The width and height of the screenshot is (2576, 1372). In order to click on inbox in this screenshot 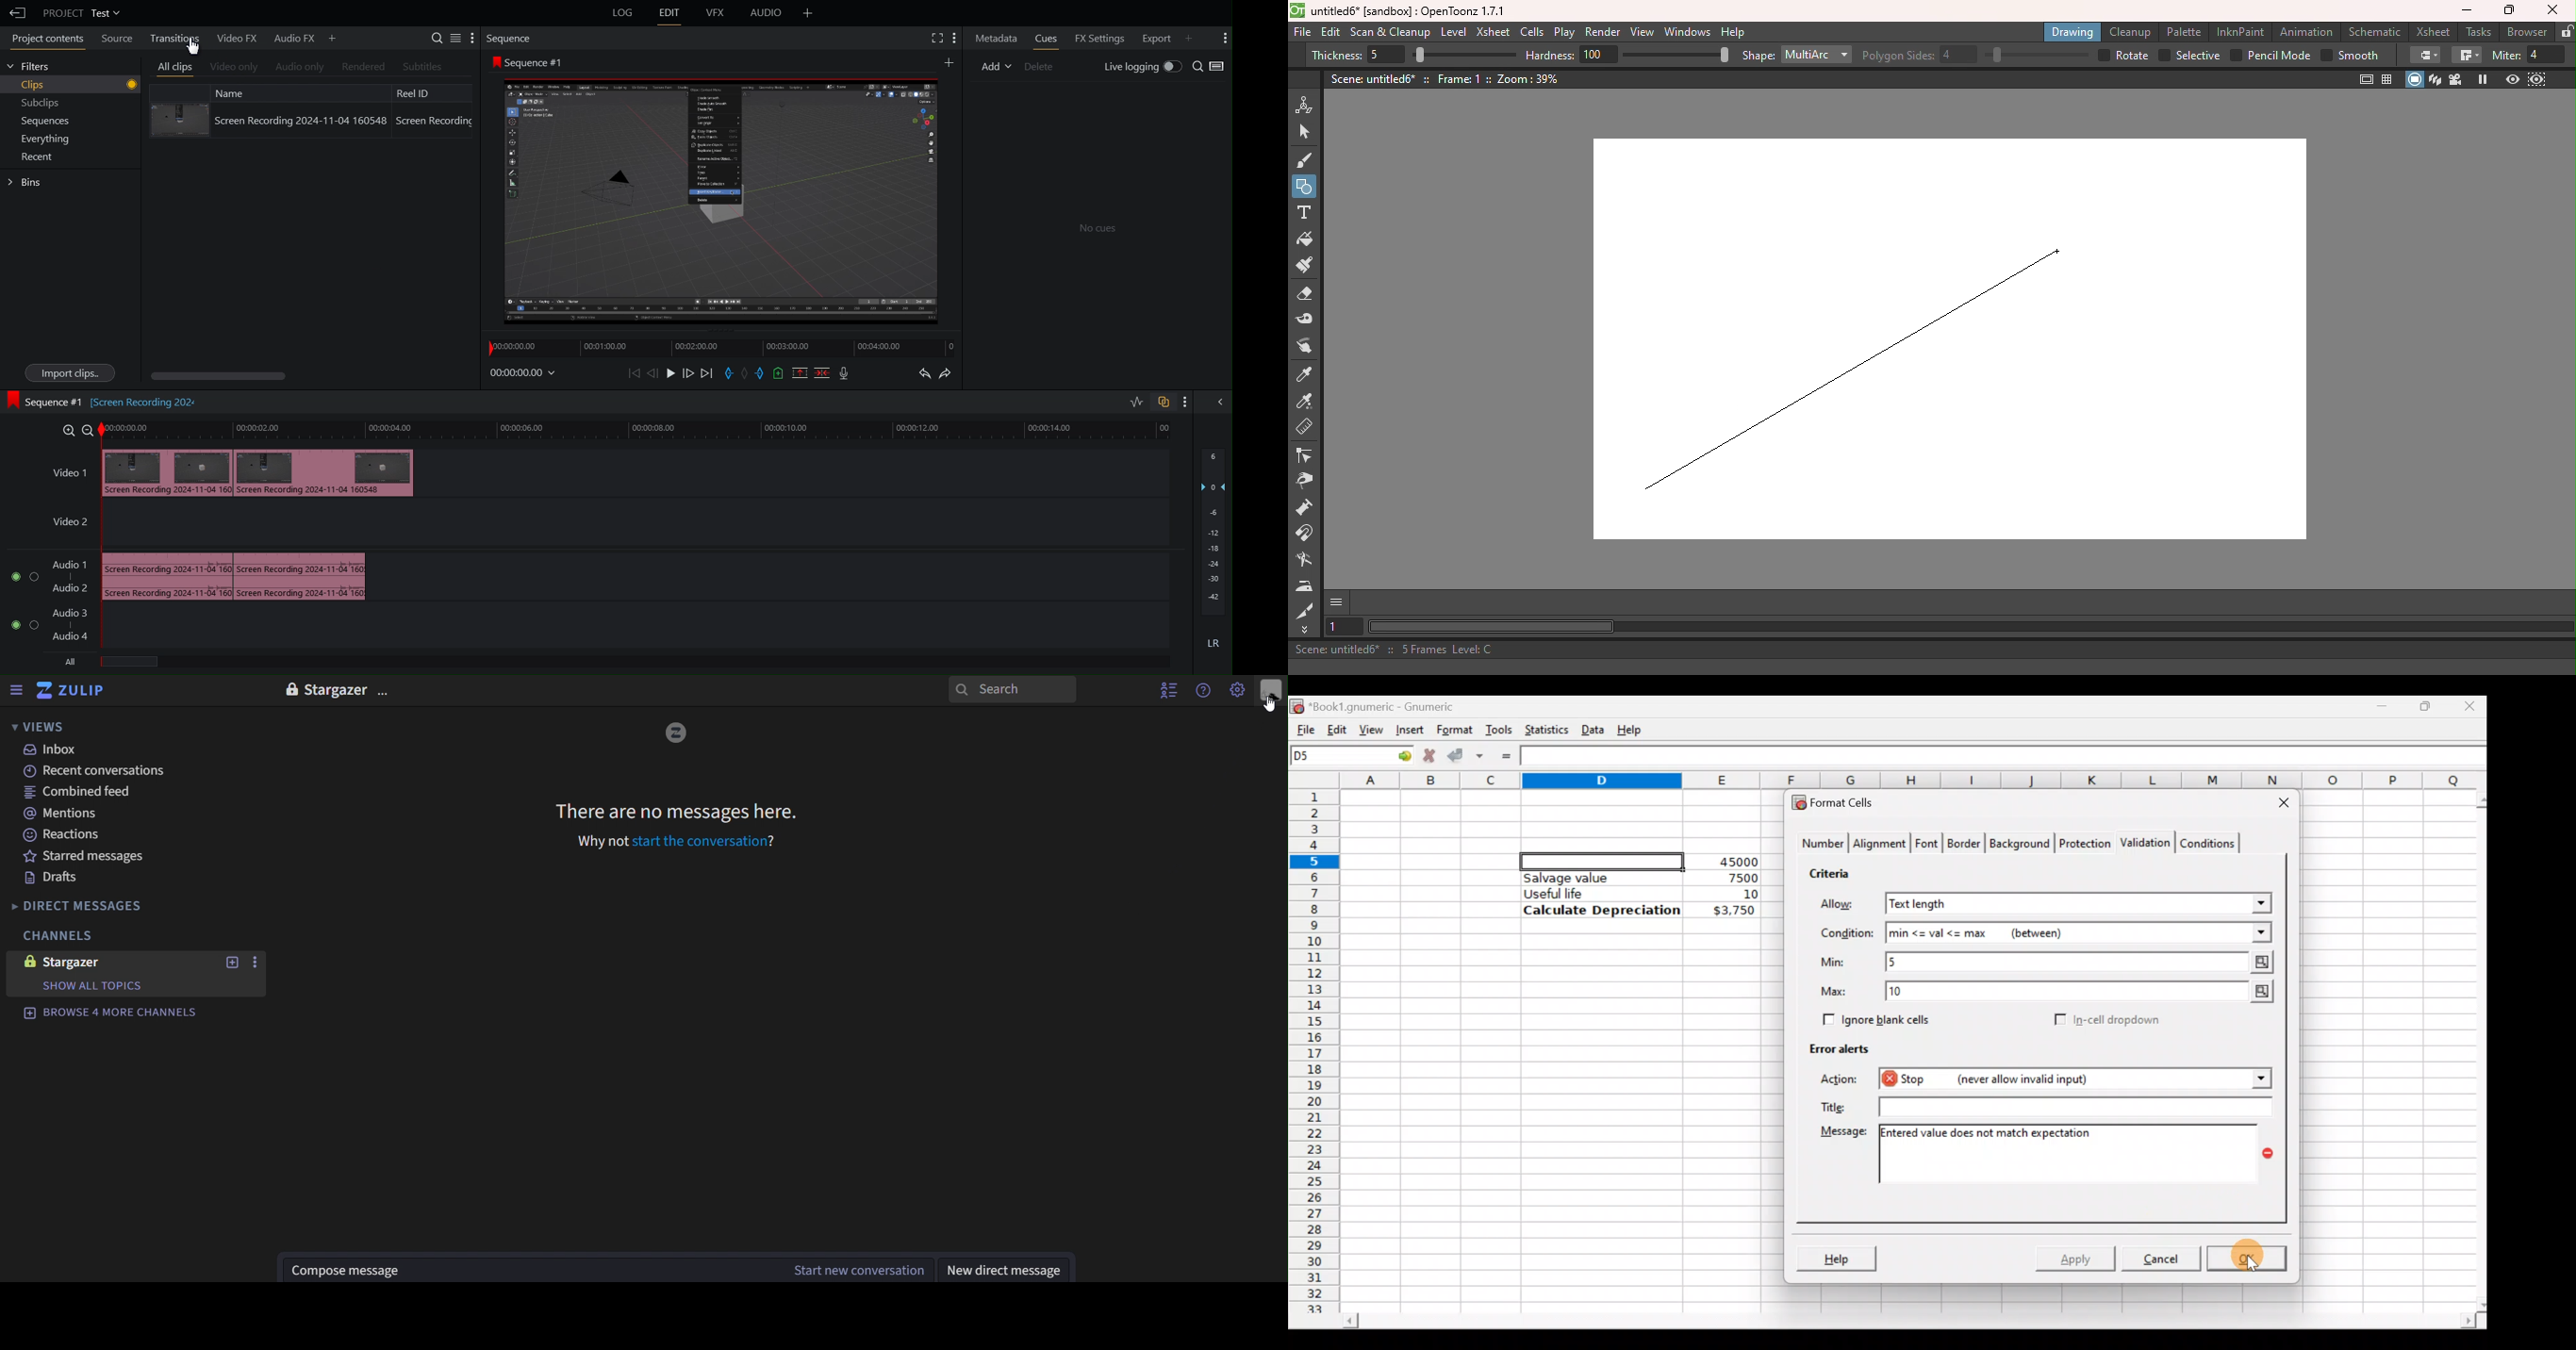, I will do `click(55, 752)`.